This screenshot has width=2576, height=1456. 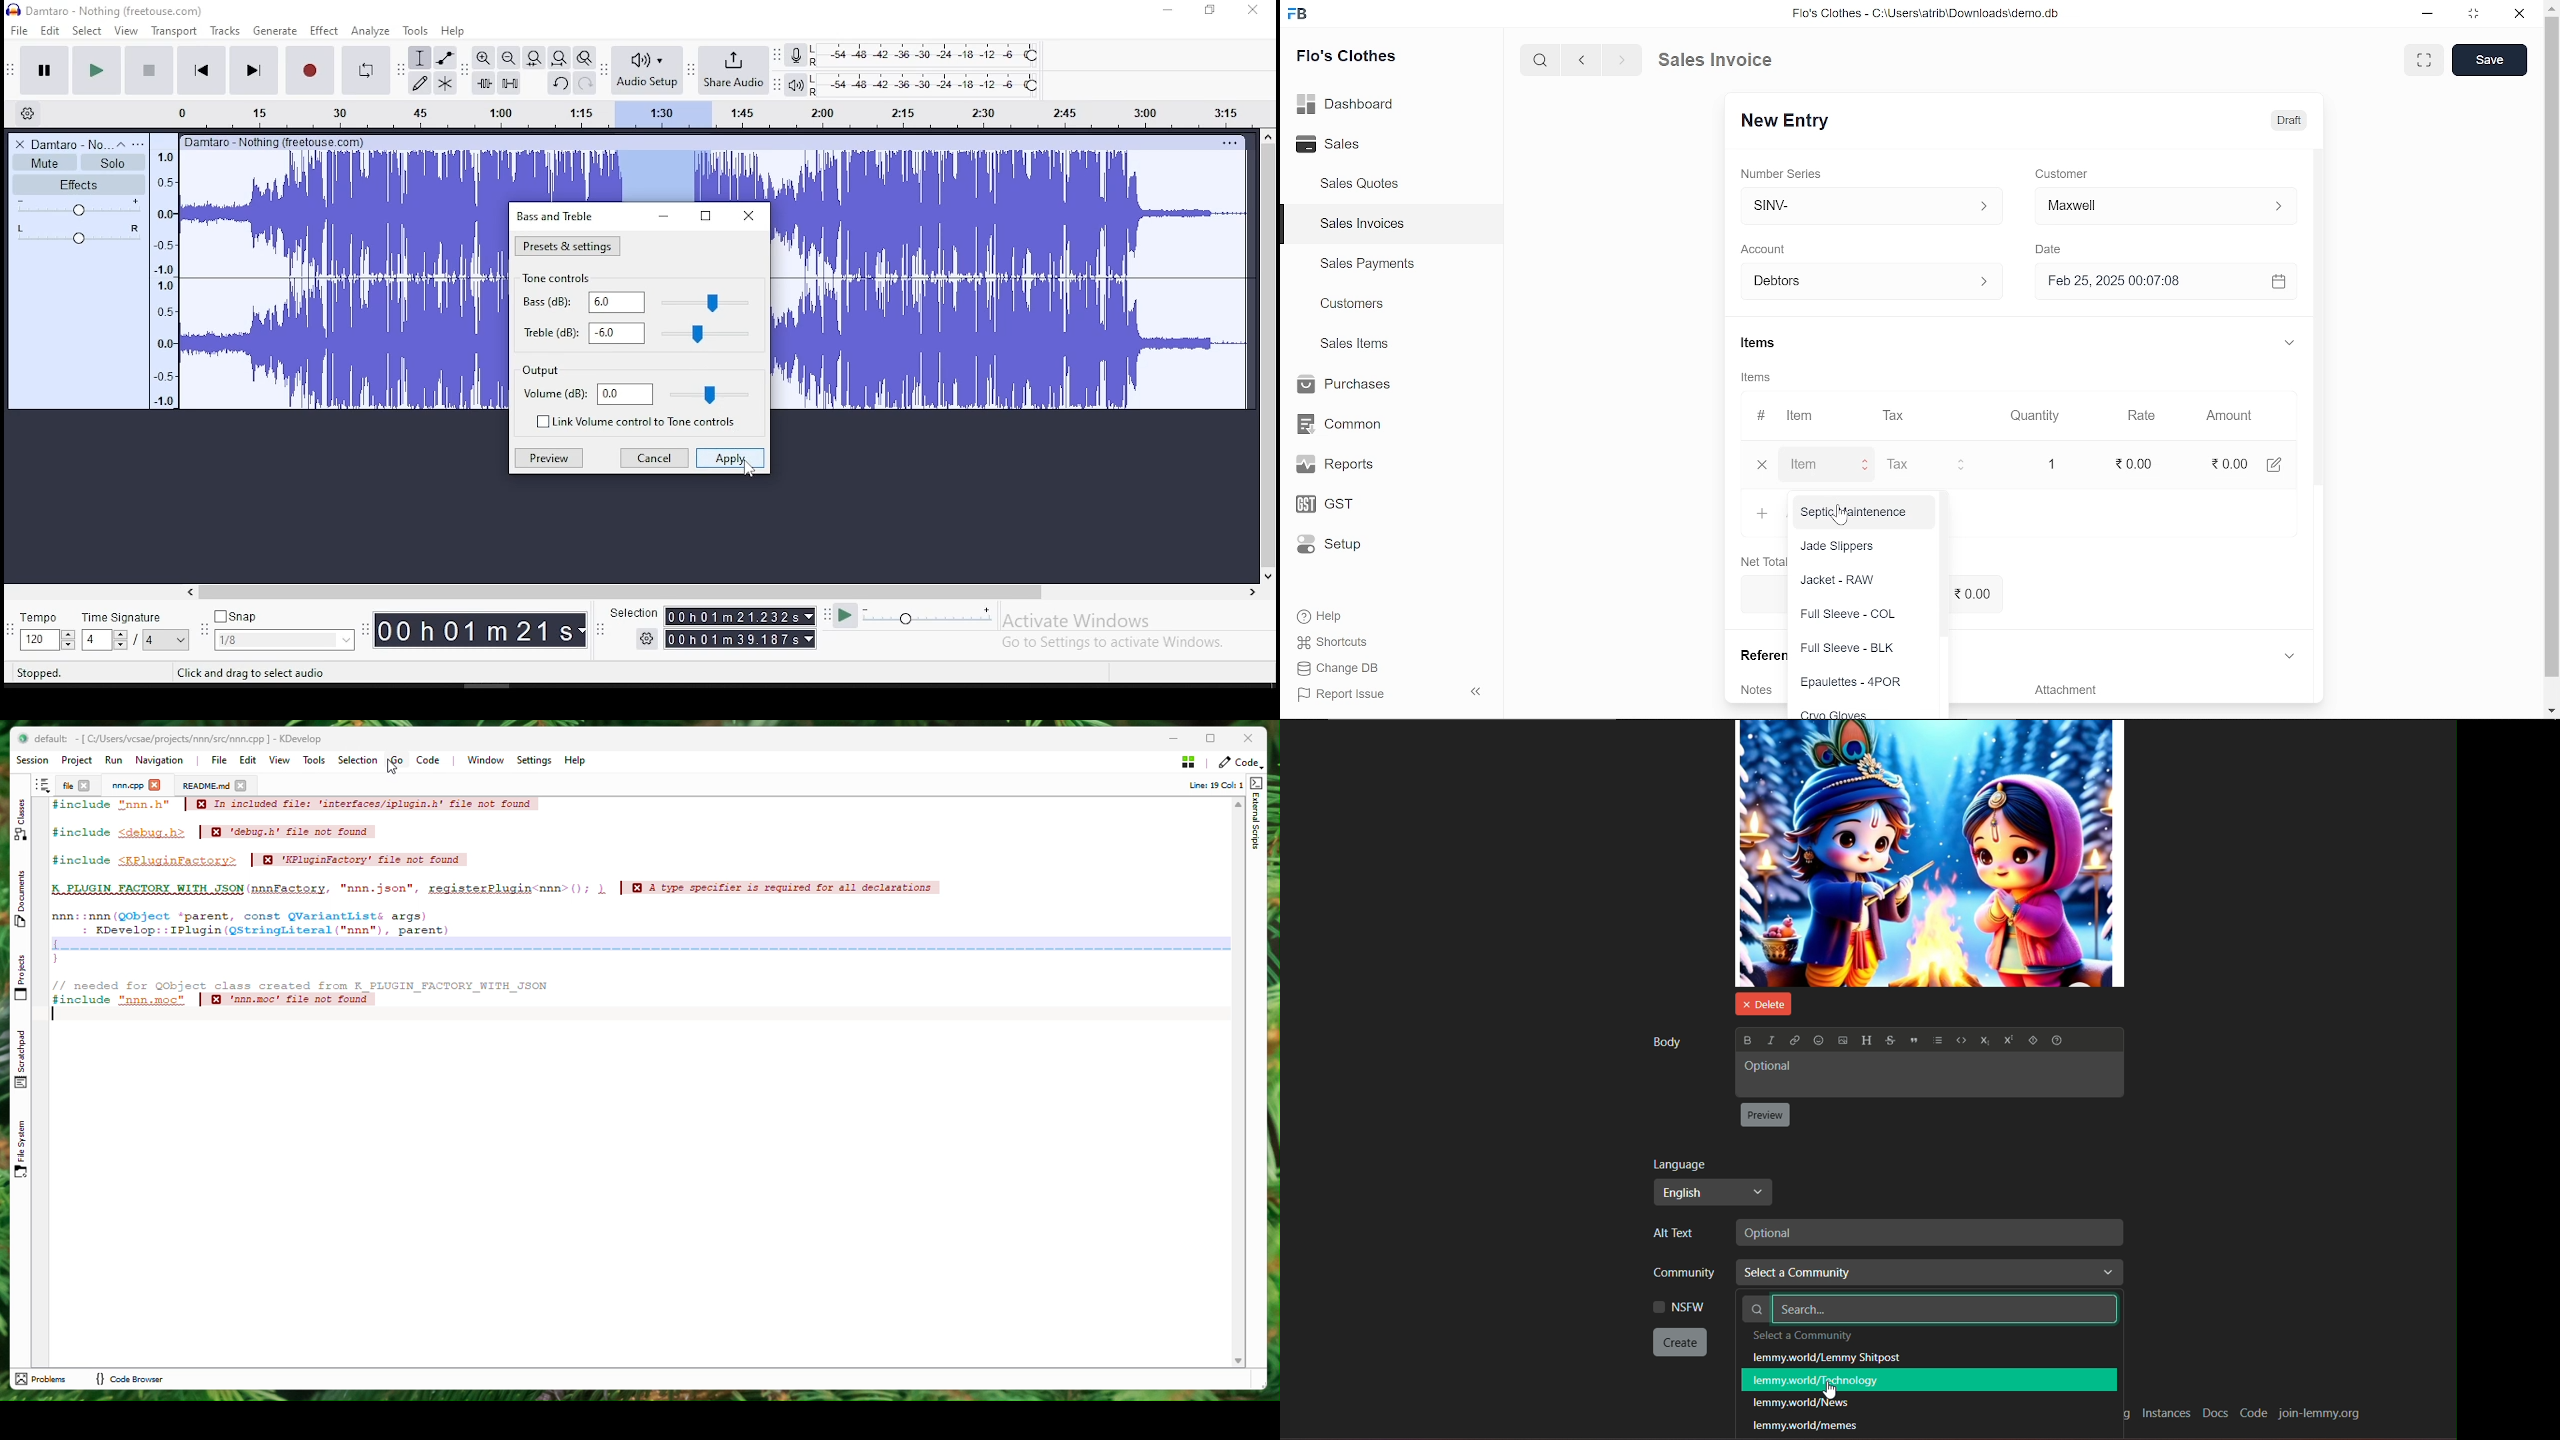 I want to click on Item, so click(x=1830, y=465).